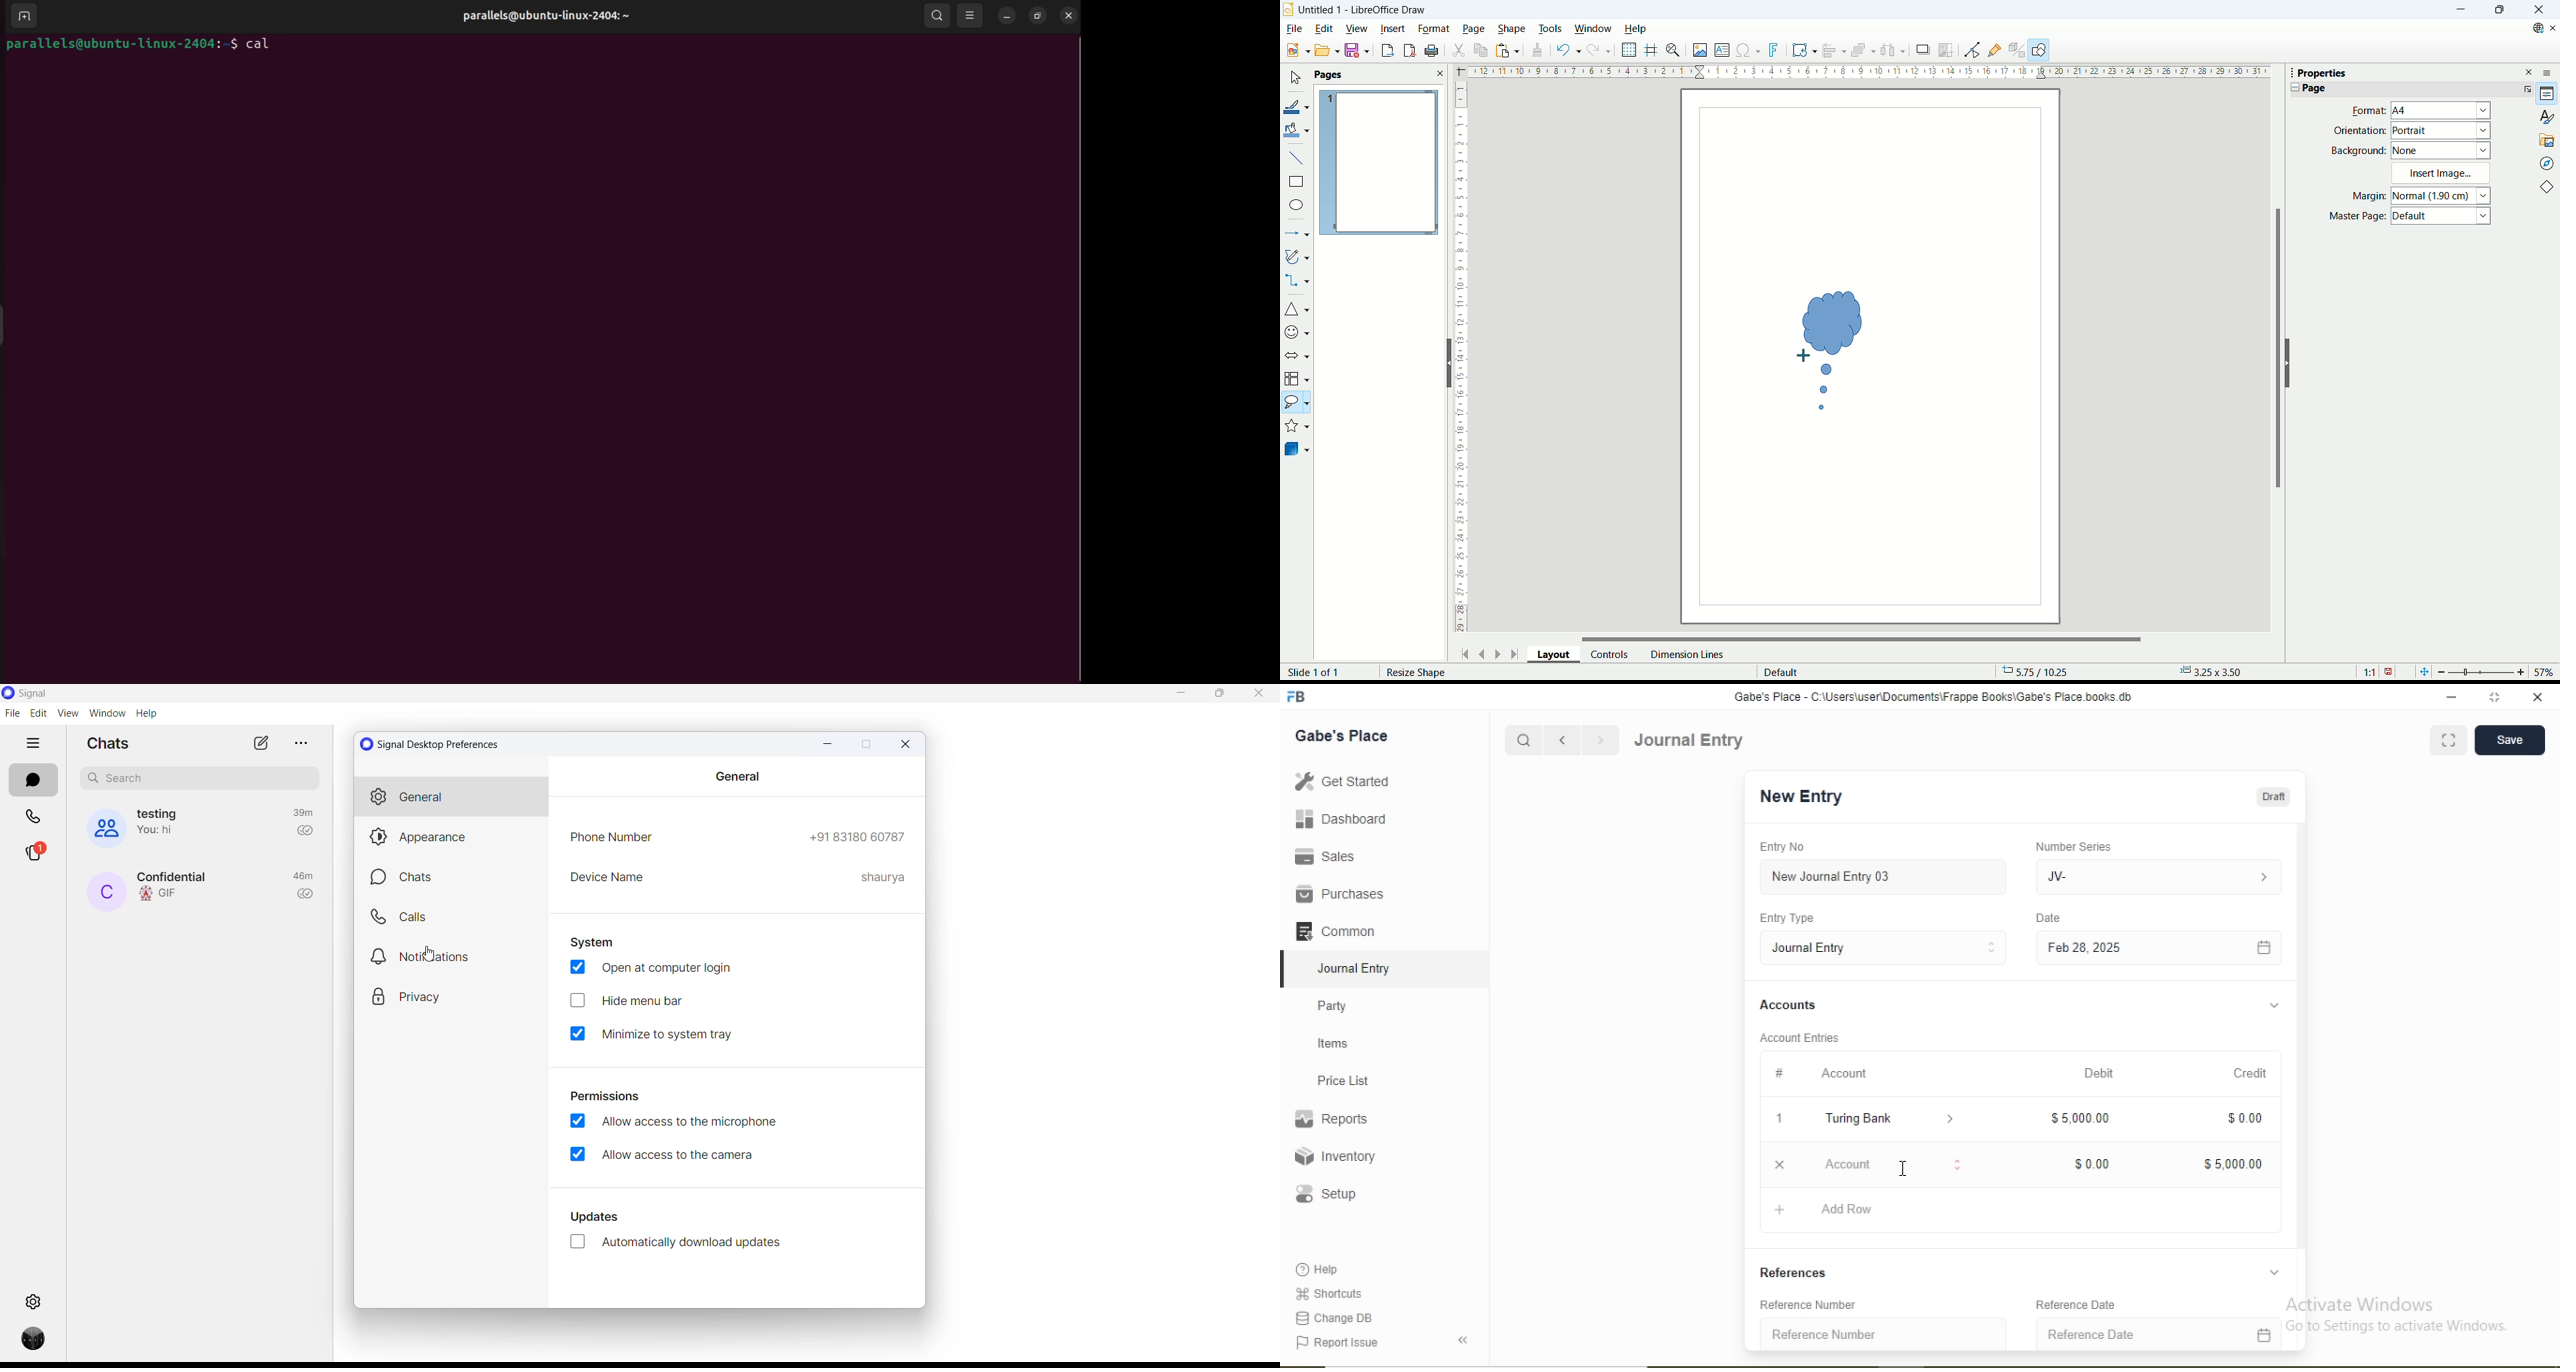 The height and width of the screenshot is (1372, 2576). What do you see at coordinates (737, 776) in the screenshot?
I see `general heading` at bounding box center [737, 776].